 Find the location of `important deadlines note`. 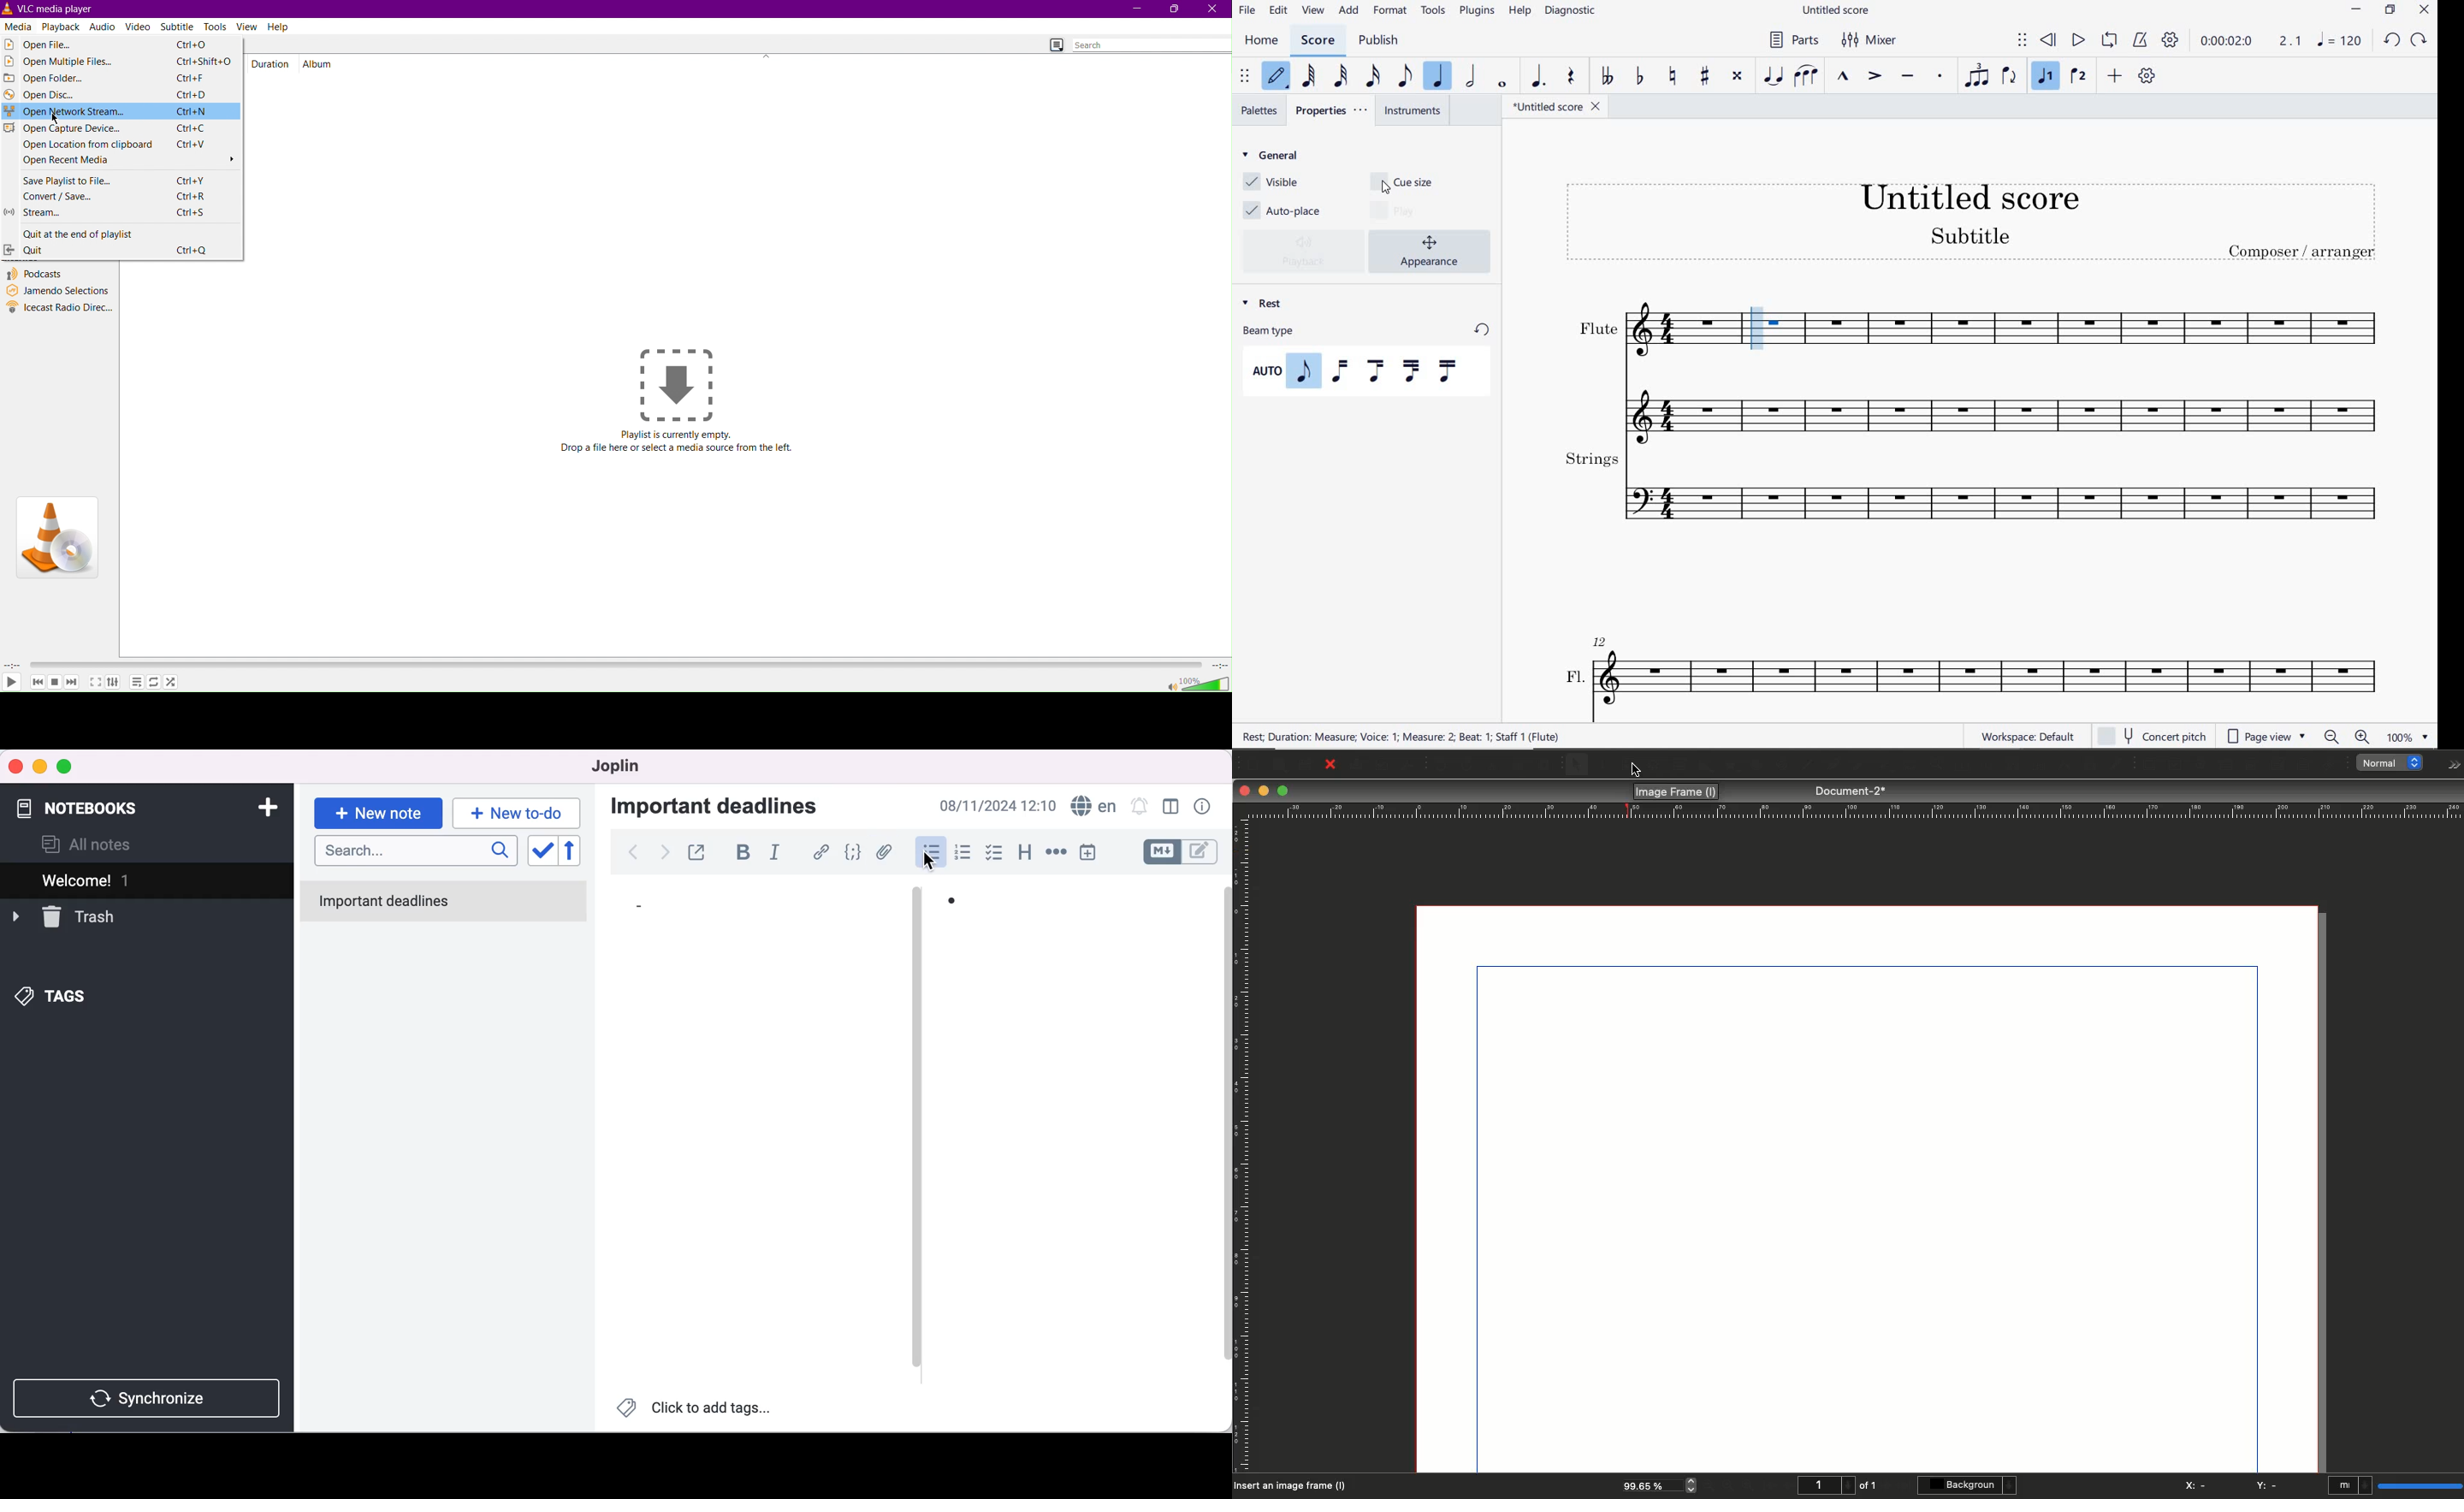

important deadlines note is located at coordinates (446, 902).